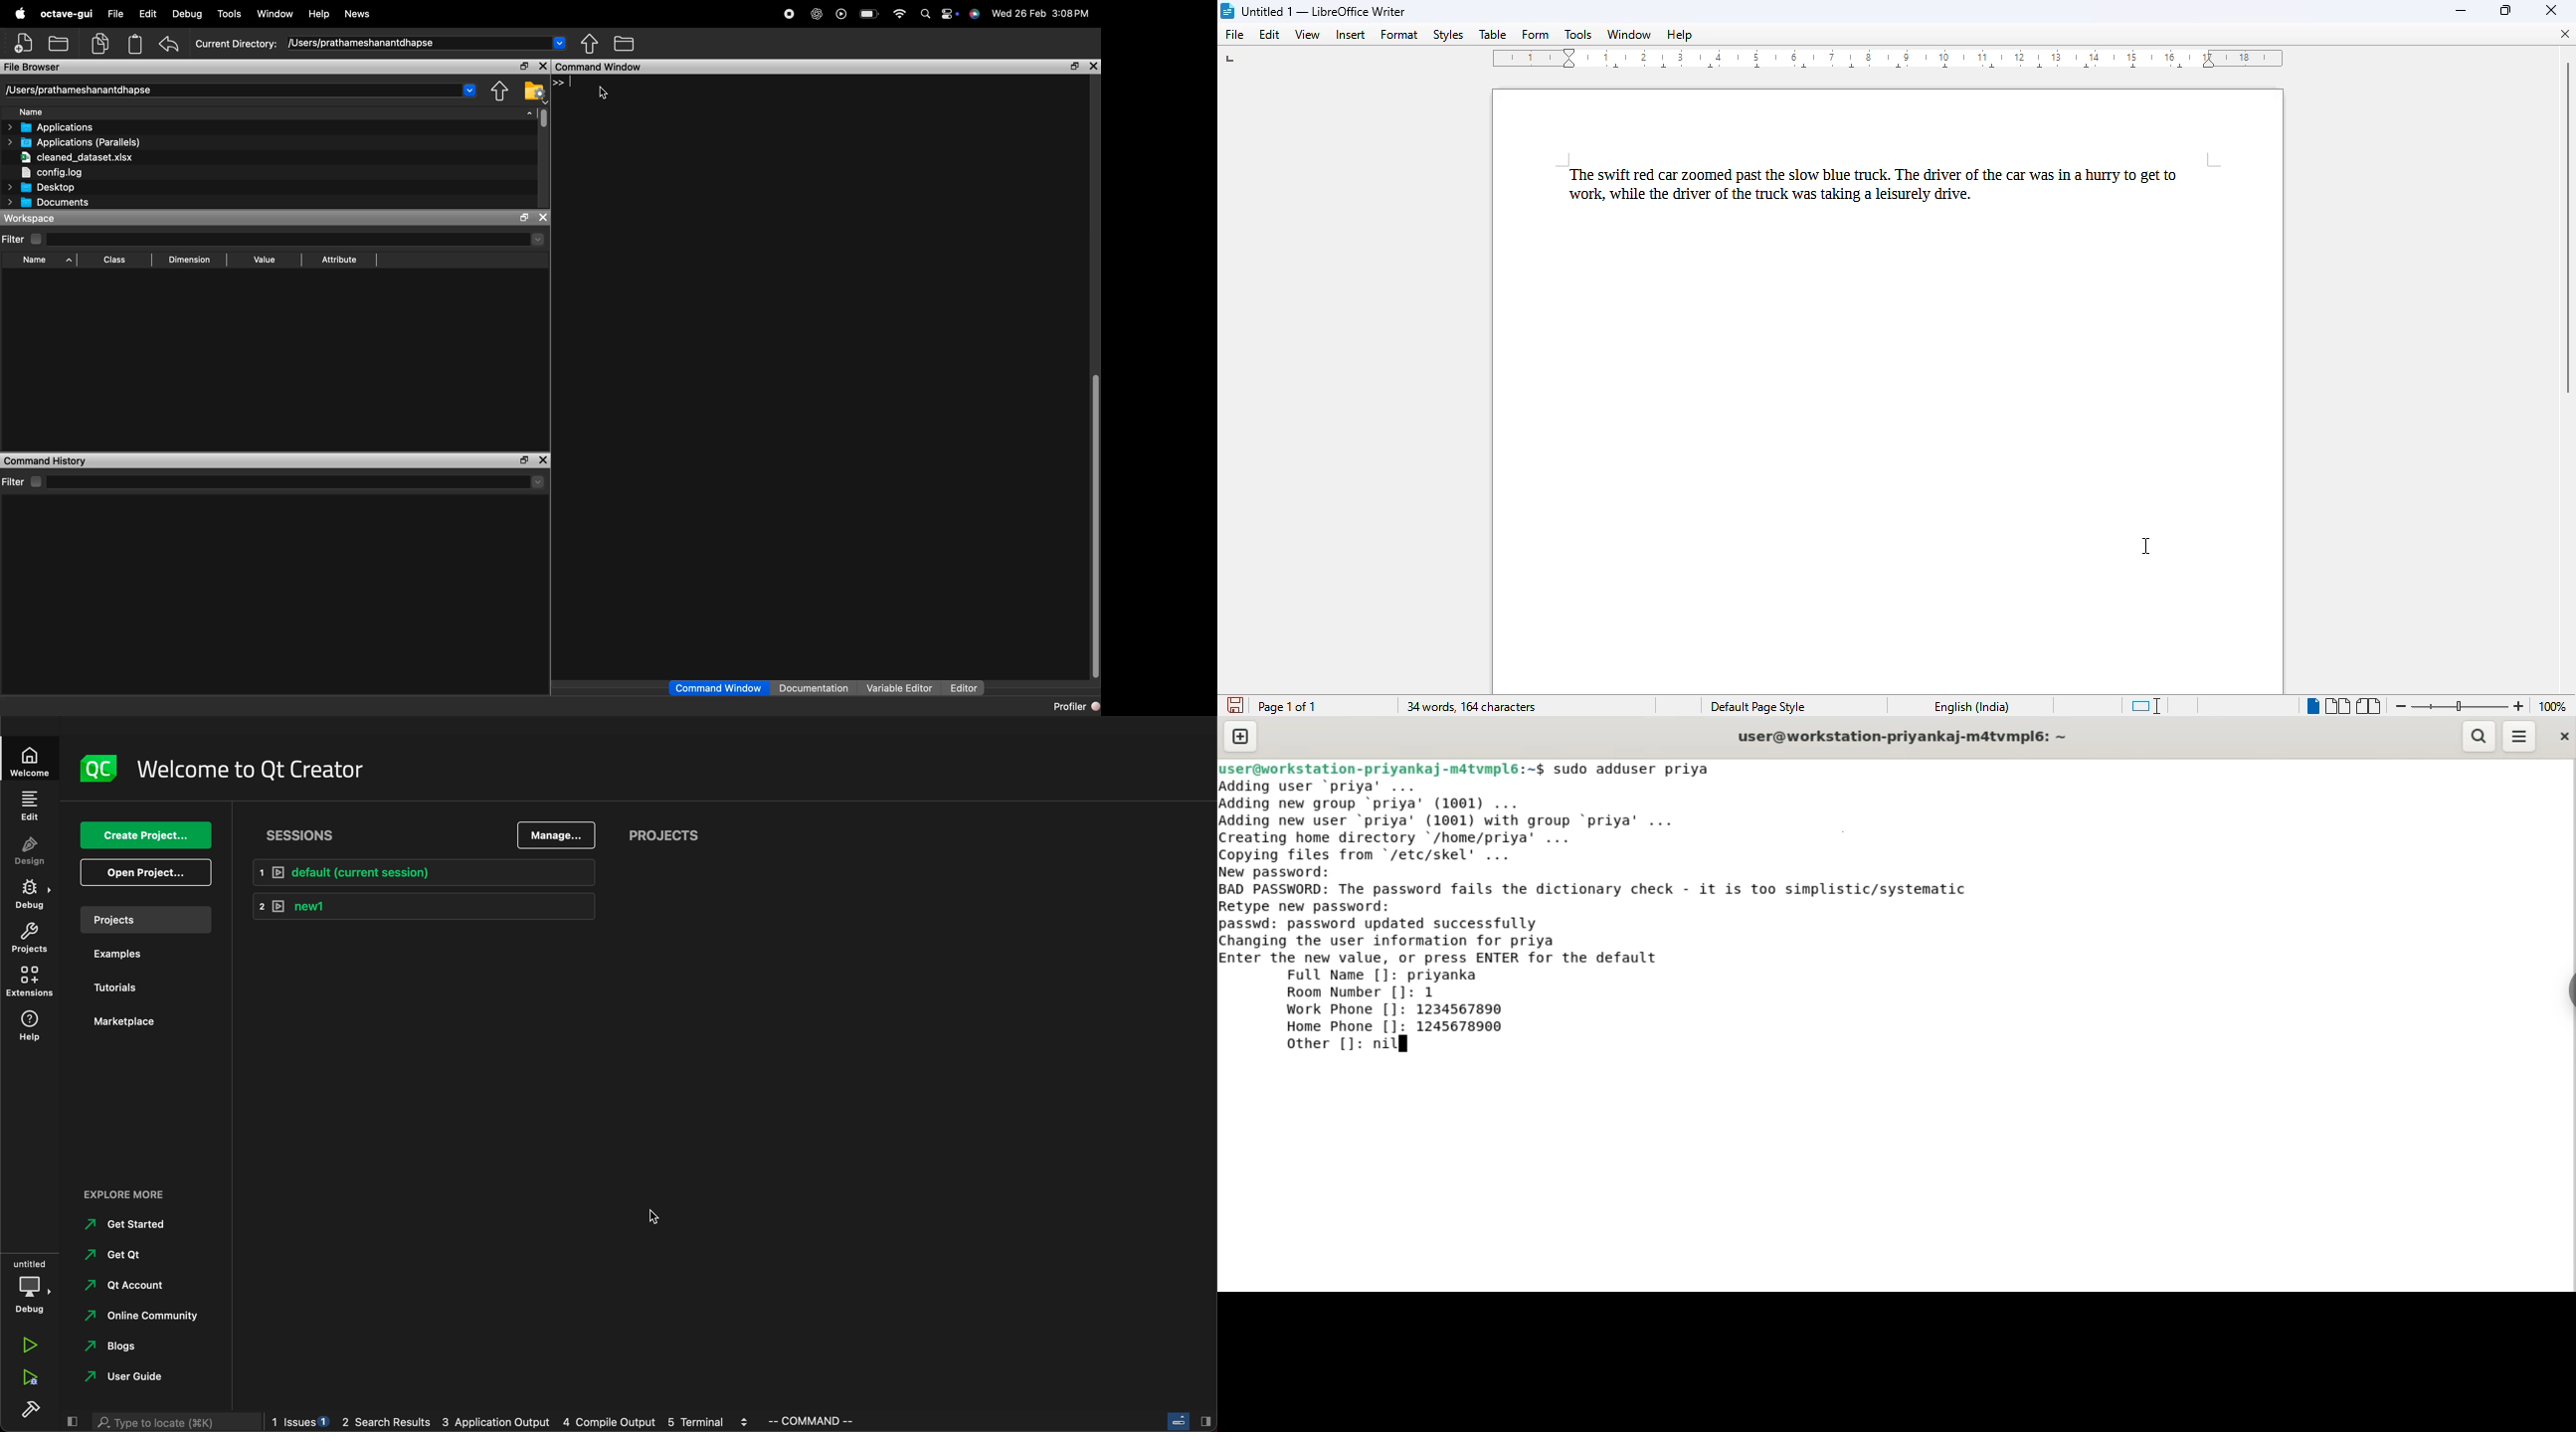 Image resolution: width=2576 pixels, height=1456 pixels. I want to click on styles, so click(1447, 35).